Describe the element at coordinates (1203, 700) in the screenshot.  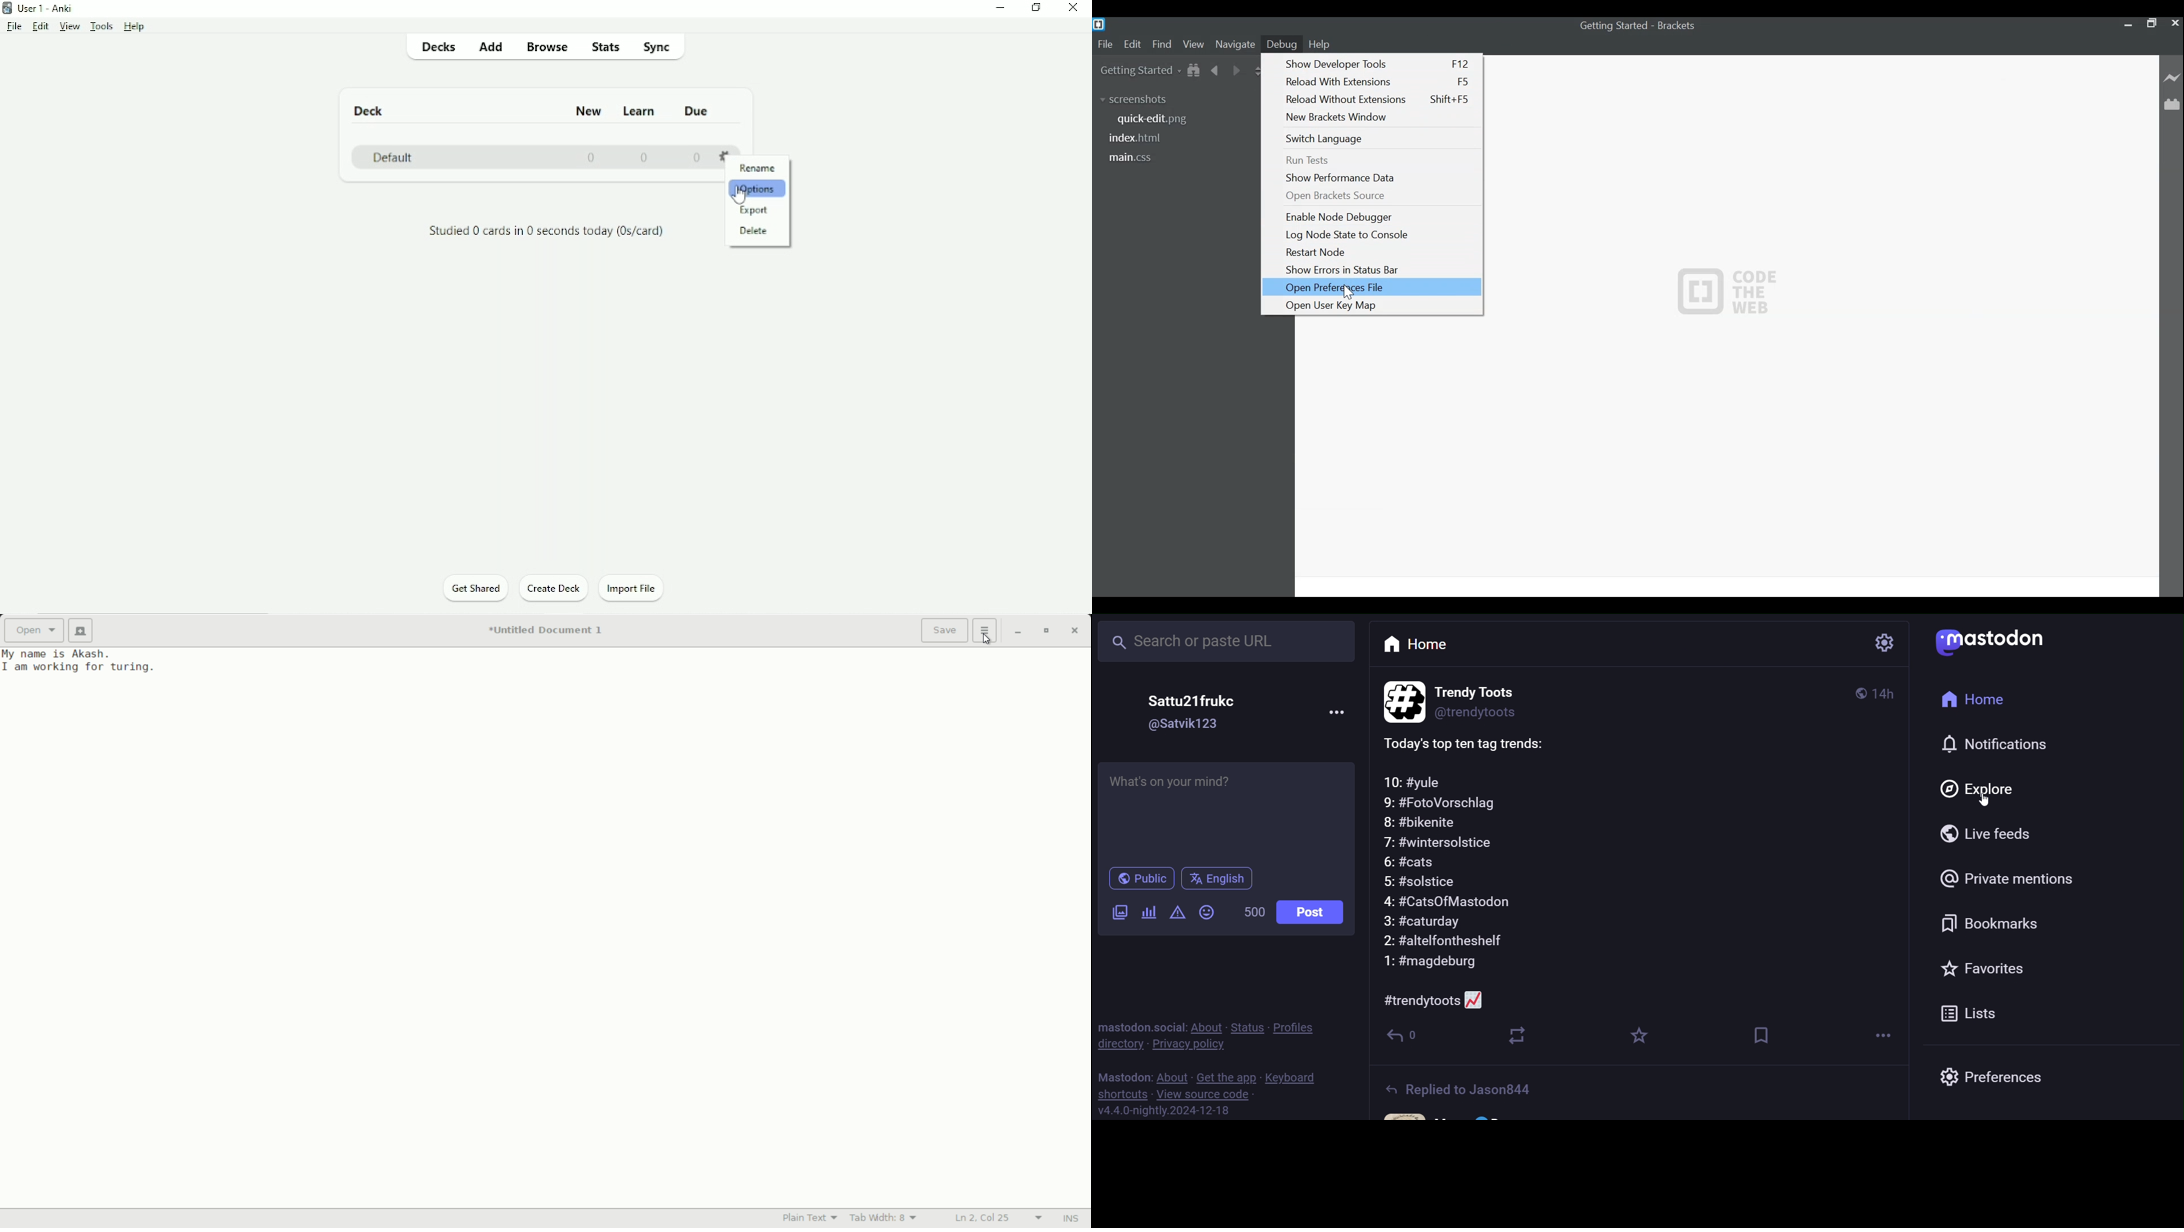
I see `Sattu21frukc` at that location.